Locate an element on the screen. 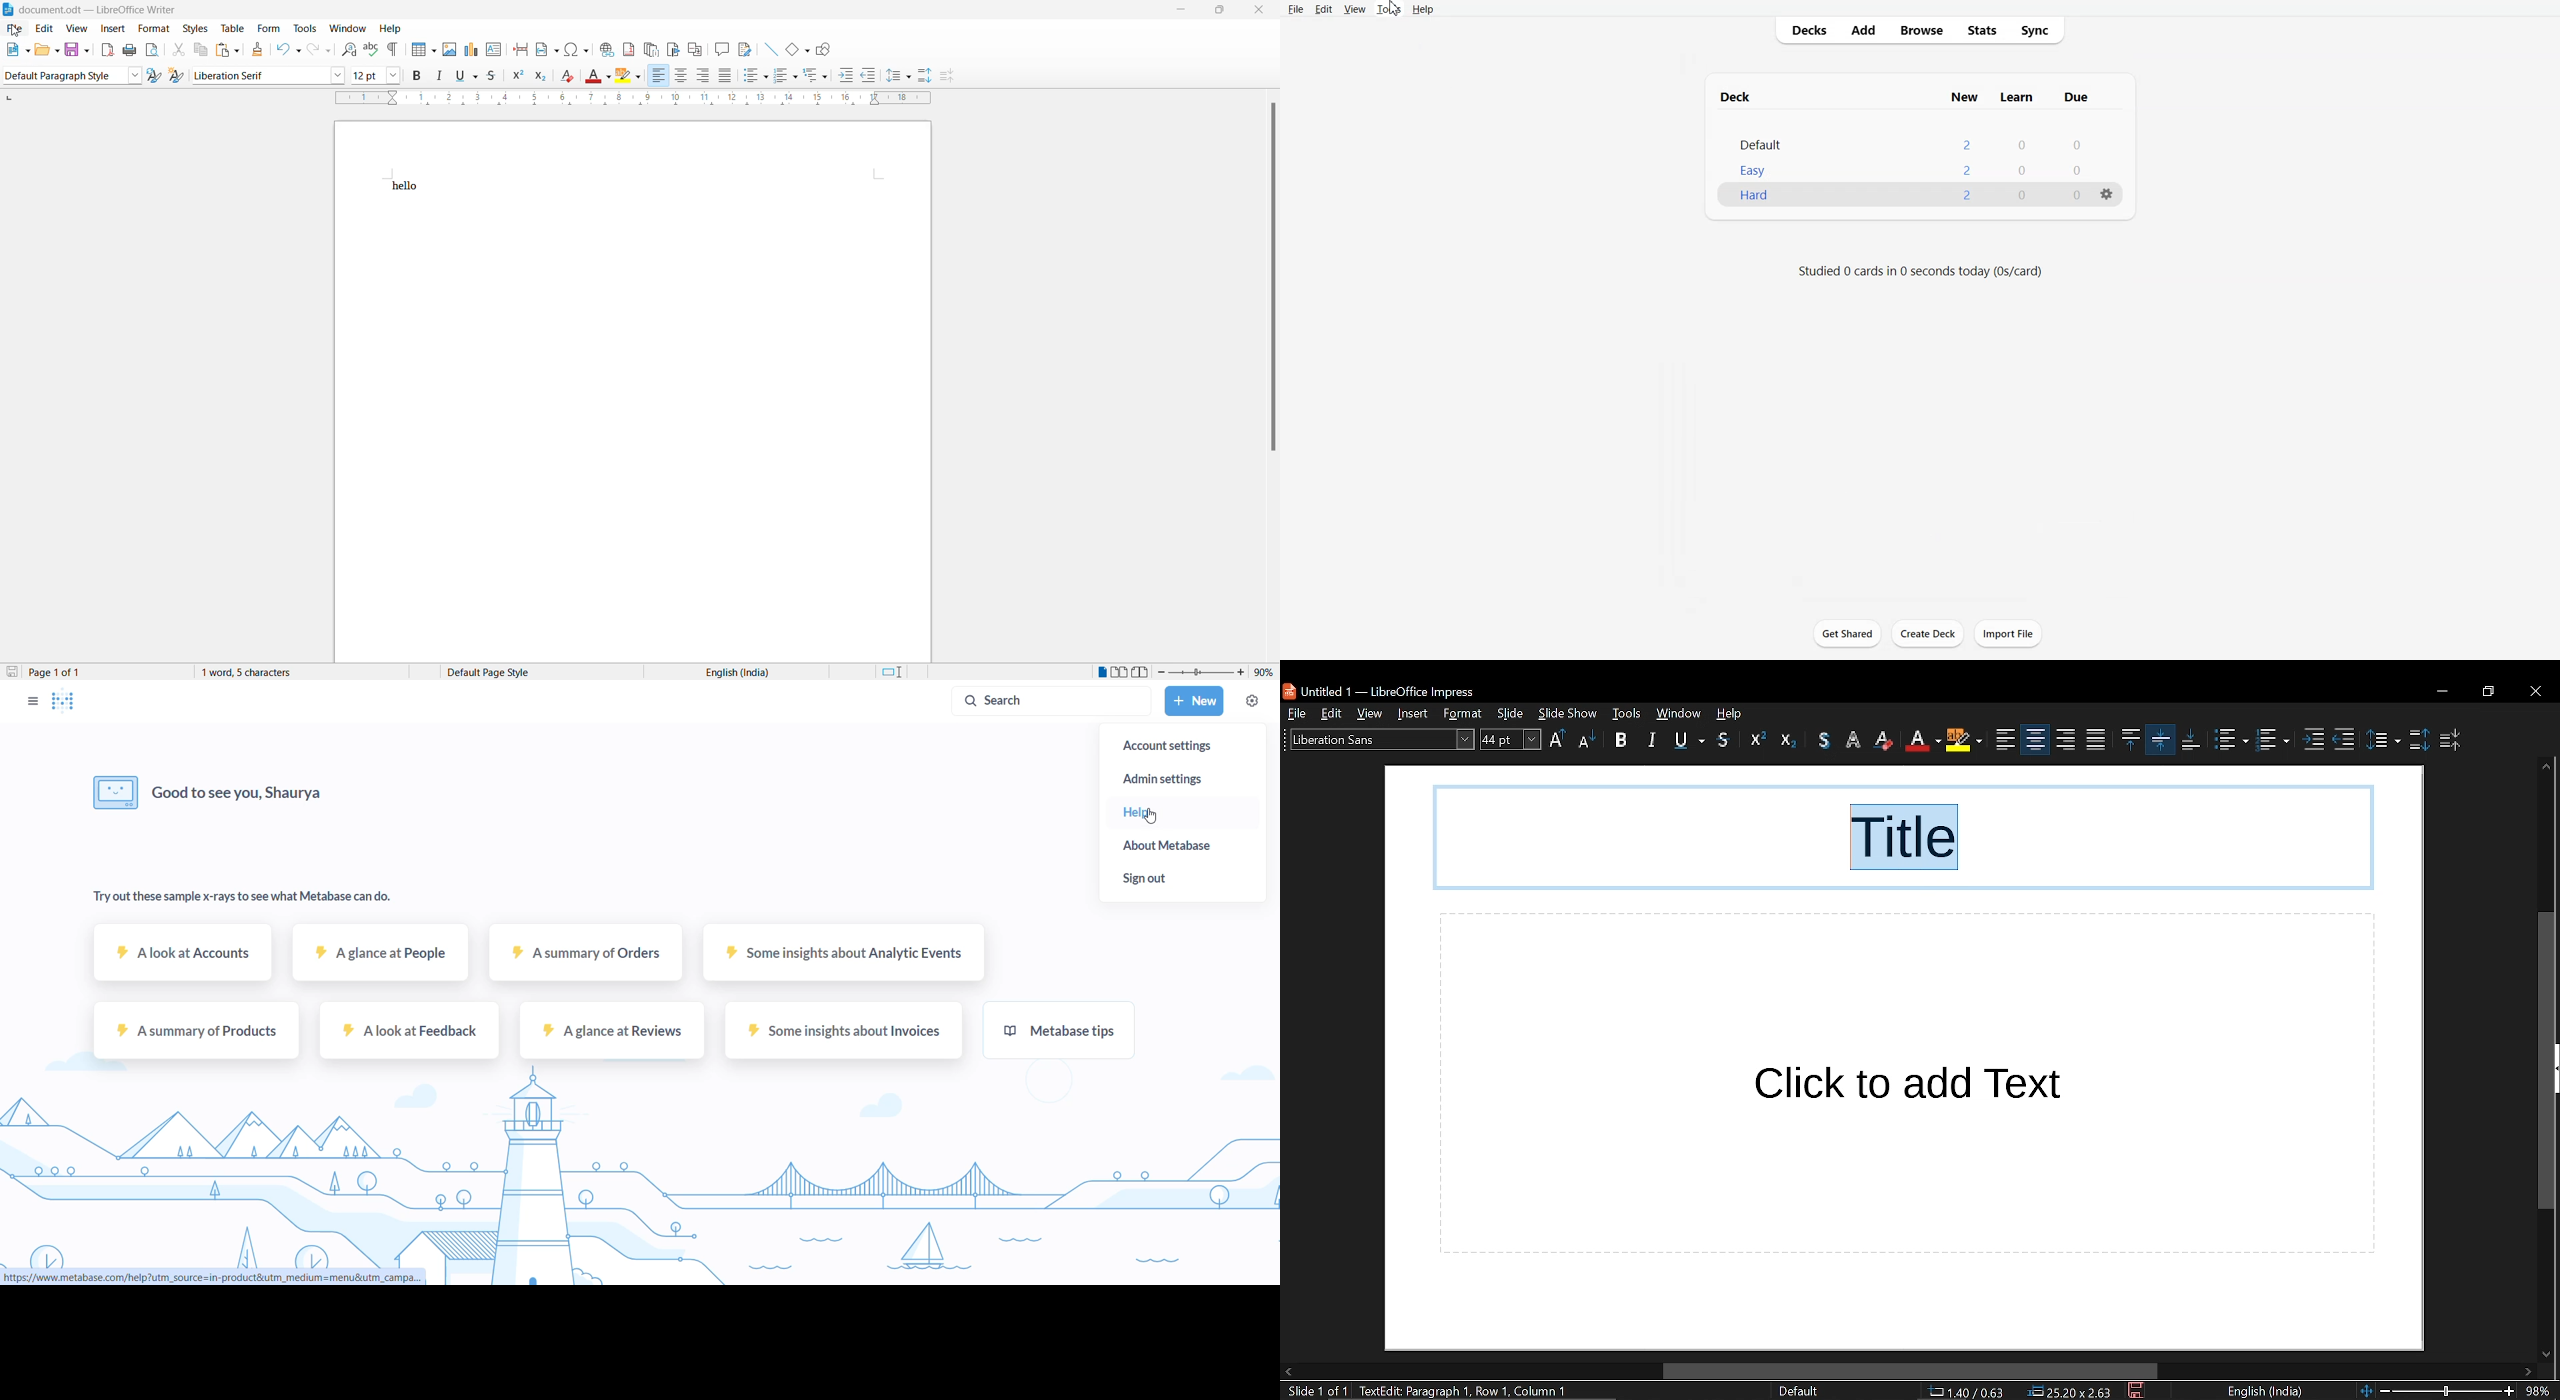  zoom out is located at coordinates (2385, 1390).